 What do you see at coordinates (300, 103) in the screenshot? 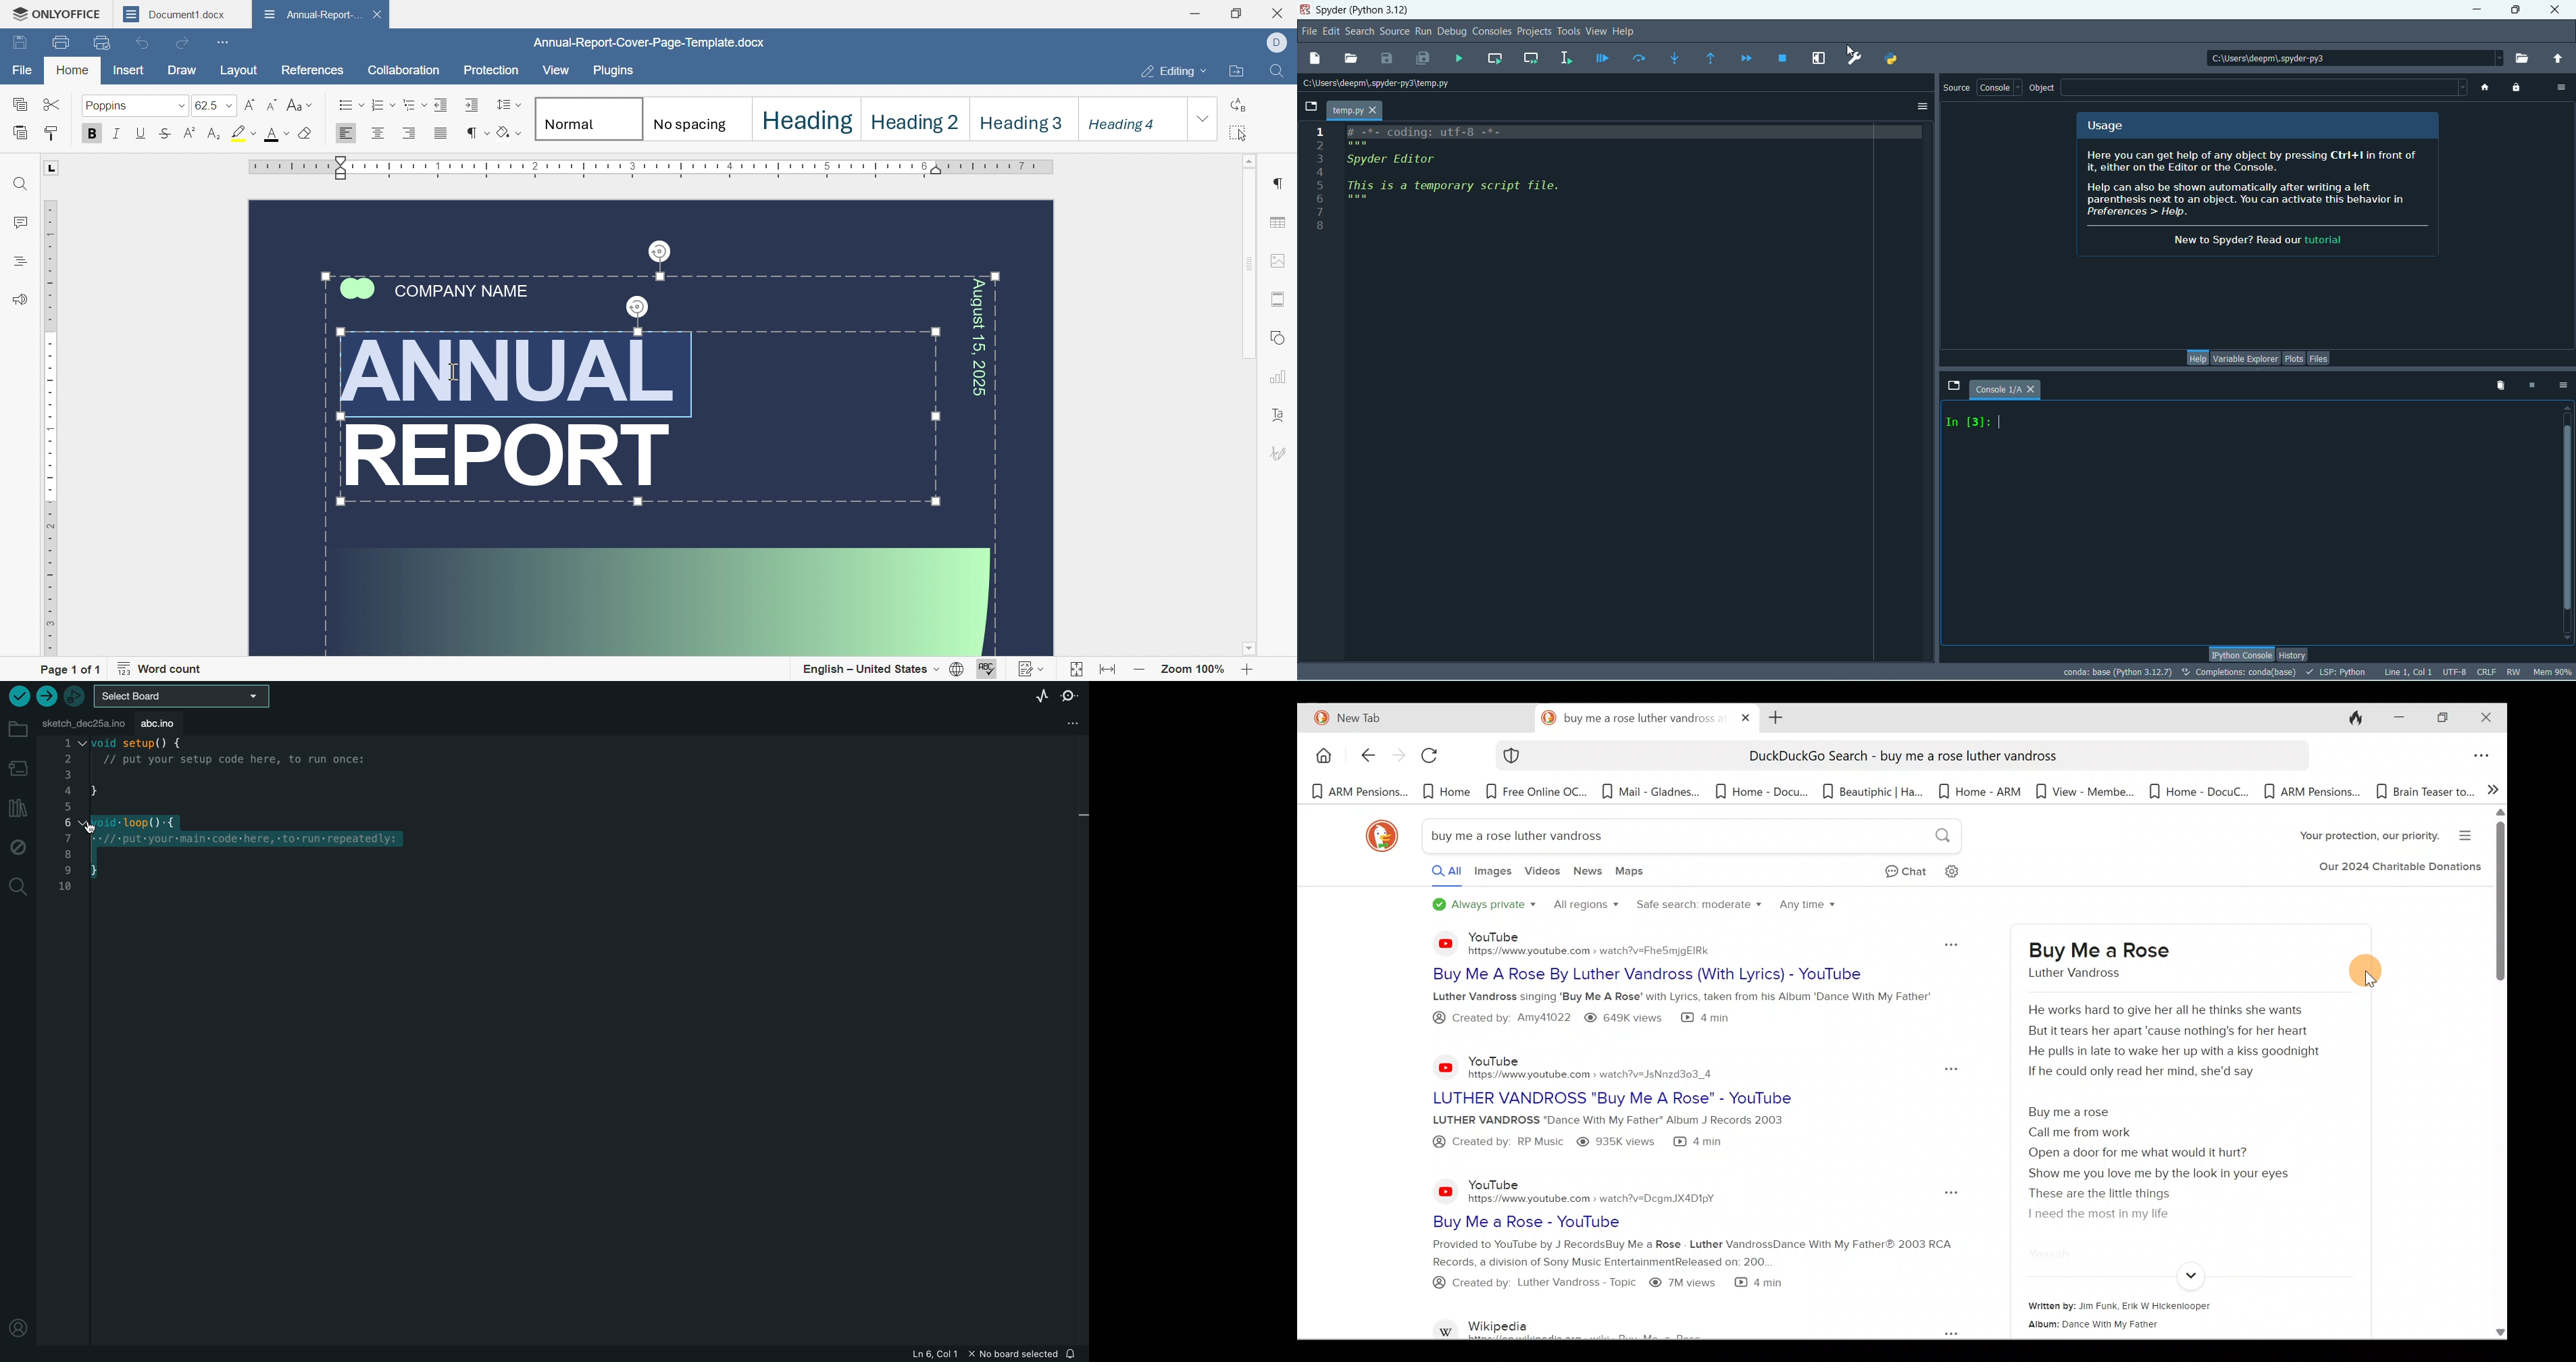
I see `change case` at bounding box center [300, 103].